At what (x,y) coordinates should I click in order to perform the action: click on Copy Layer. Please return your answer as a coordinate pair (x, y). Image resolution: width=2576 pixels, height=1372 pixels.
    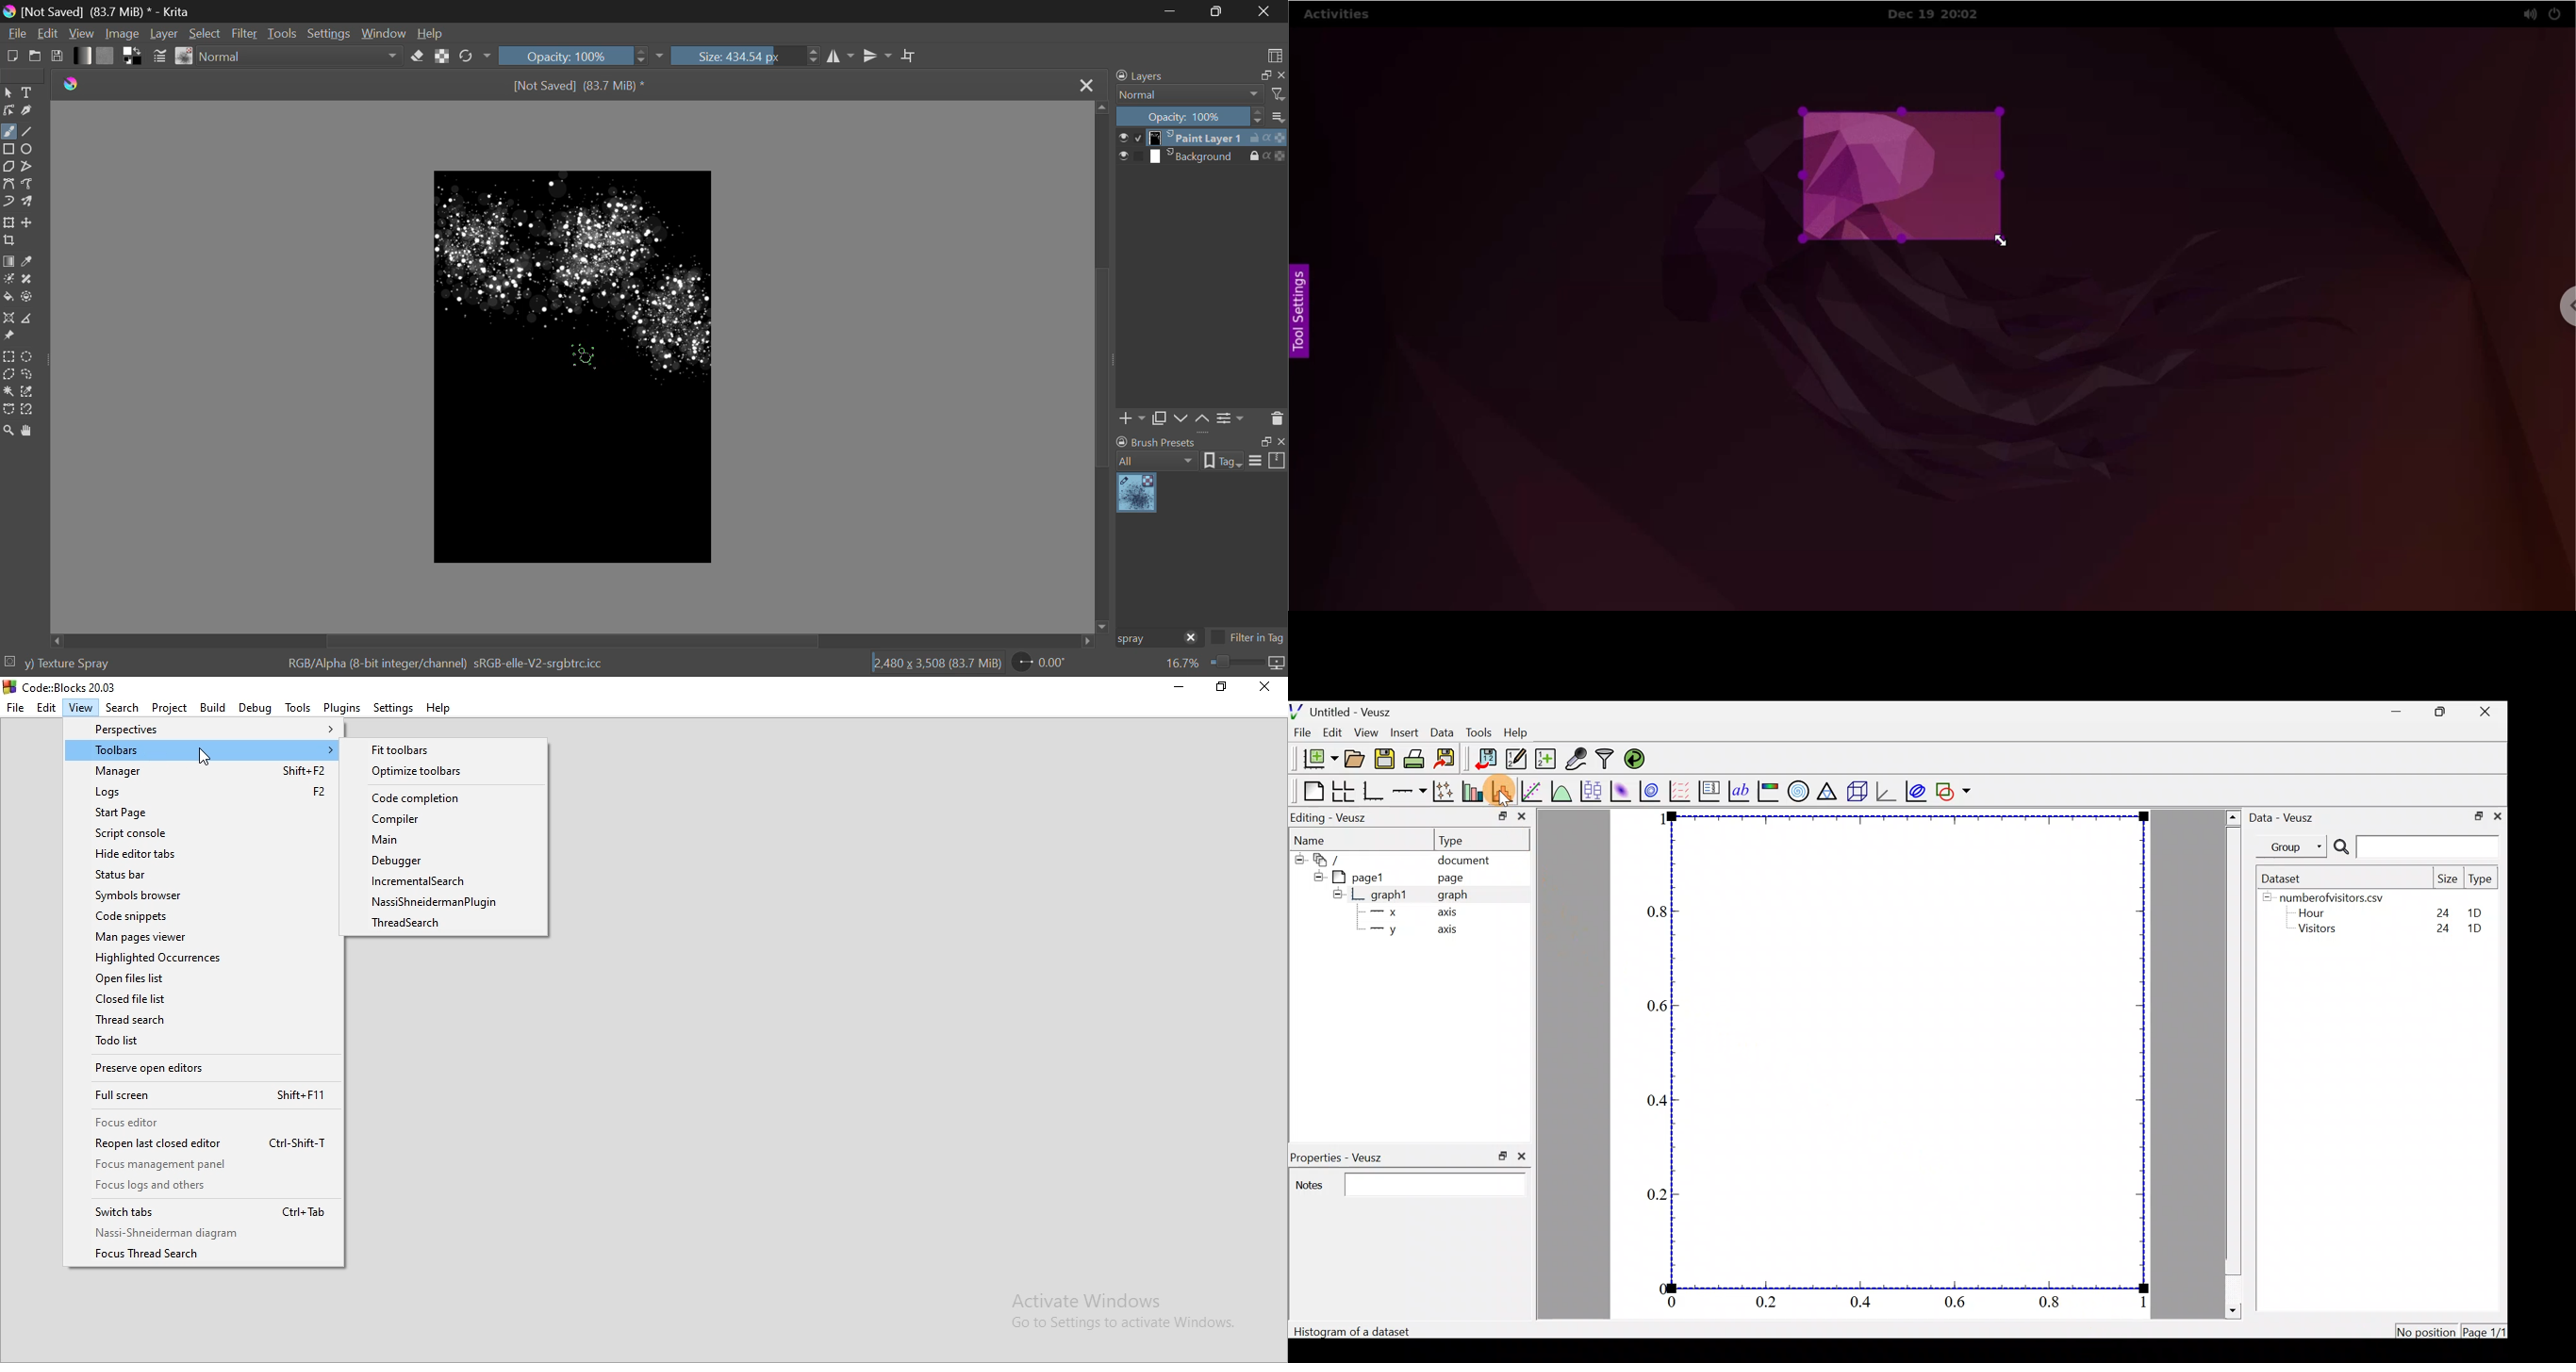
    Looking at the image, I should click on (1159, 420).